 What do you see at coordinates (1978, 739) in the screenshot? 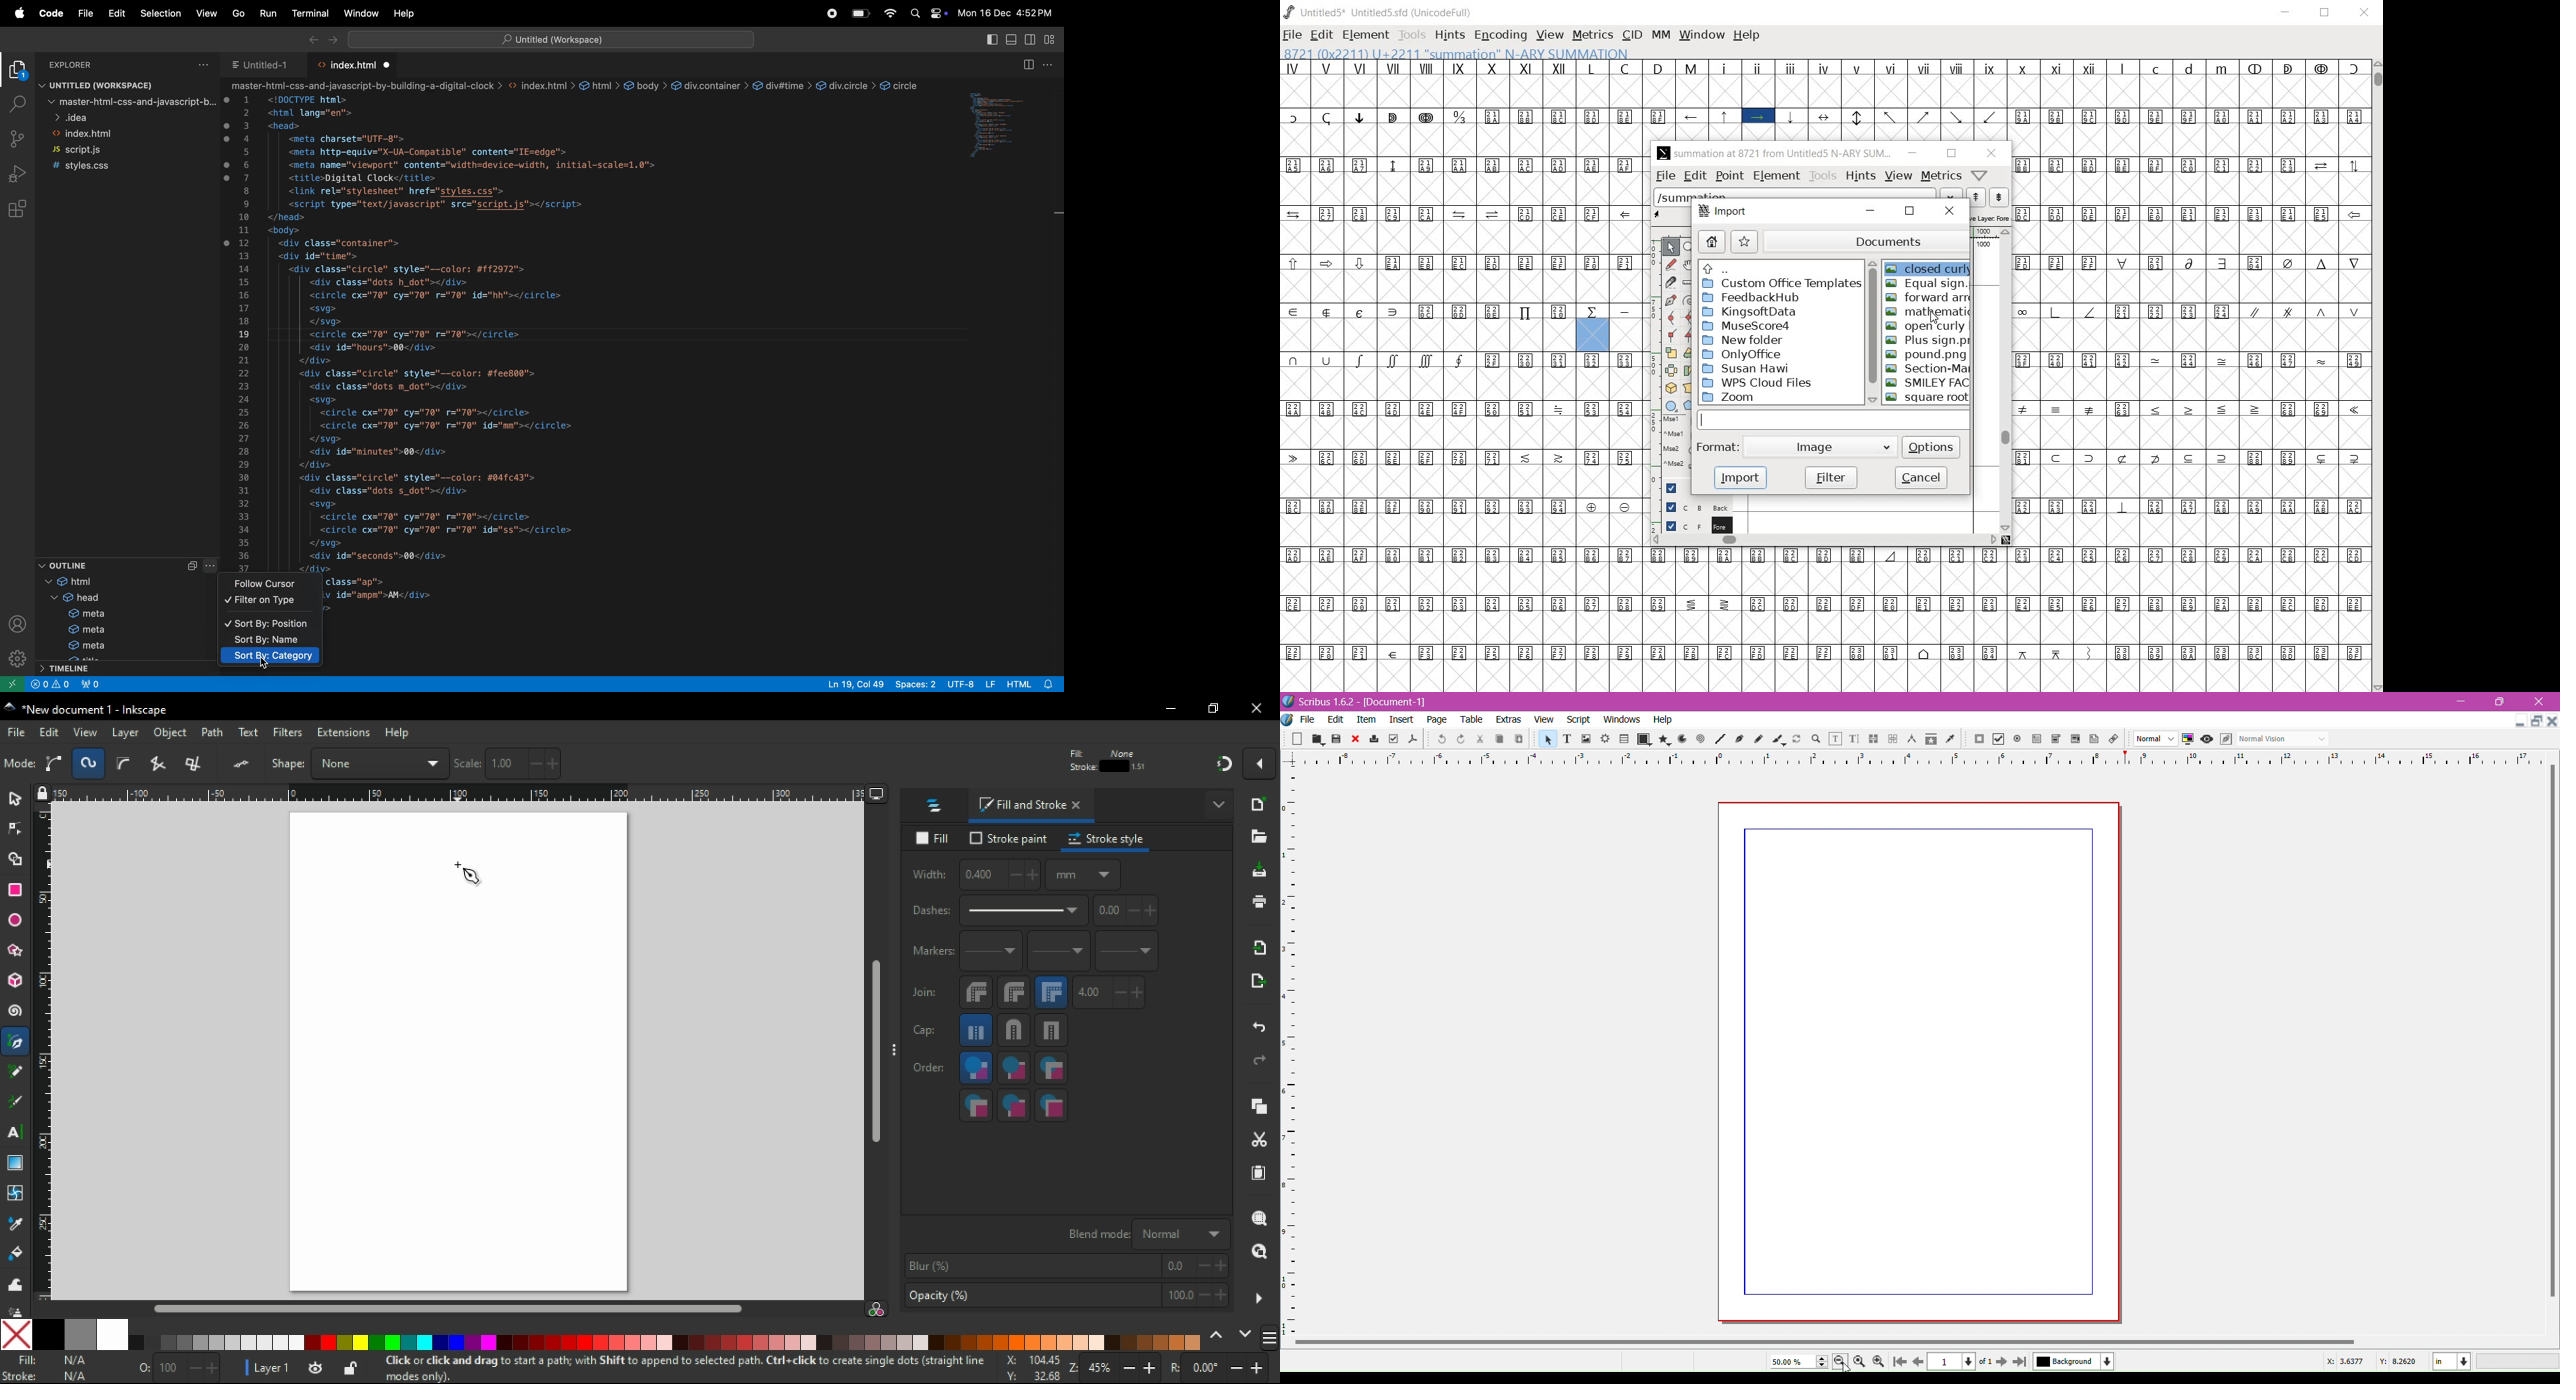
I see `PDF Push Button` at bounding box center [1978, 739].